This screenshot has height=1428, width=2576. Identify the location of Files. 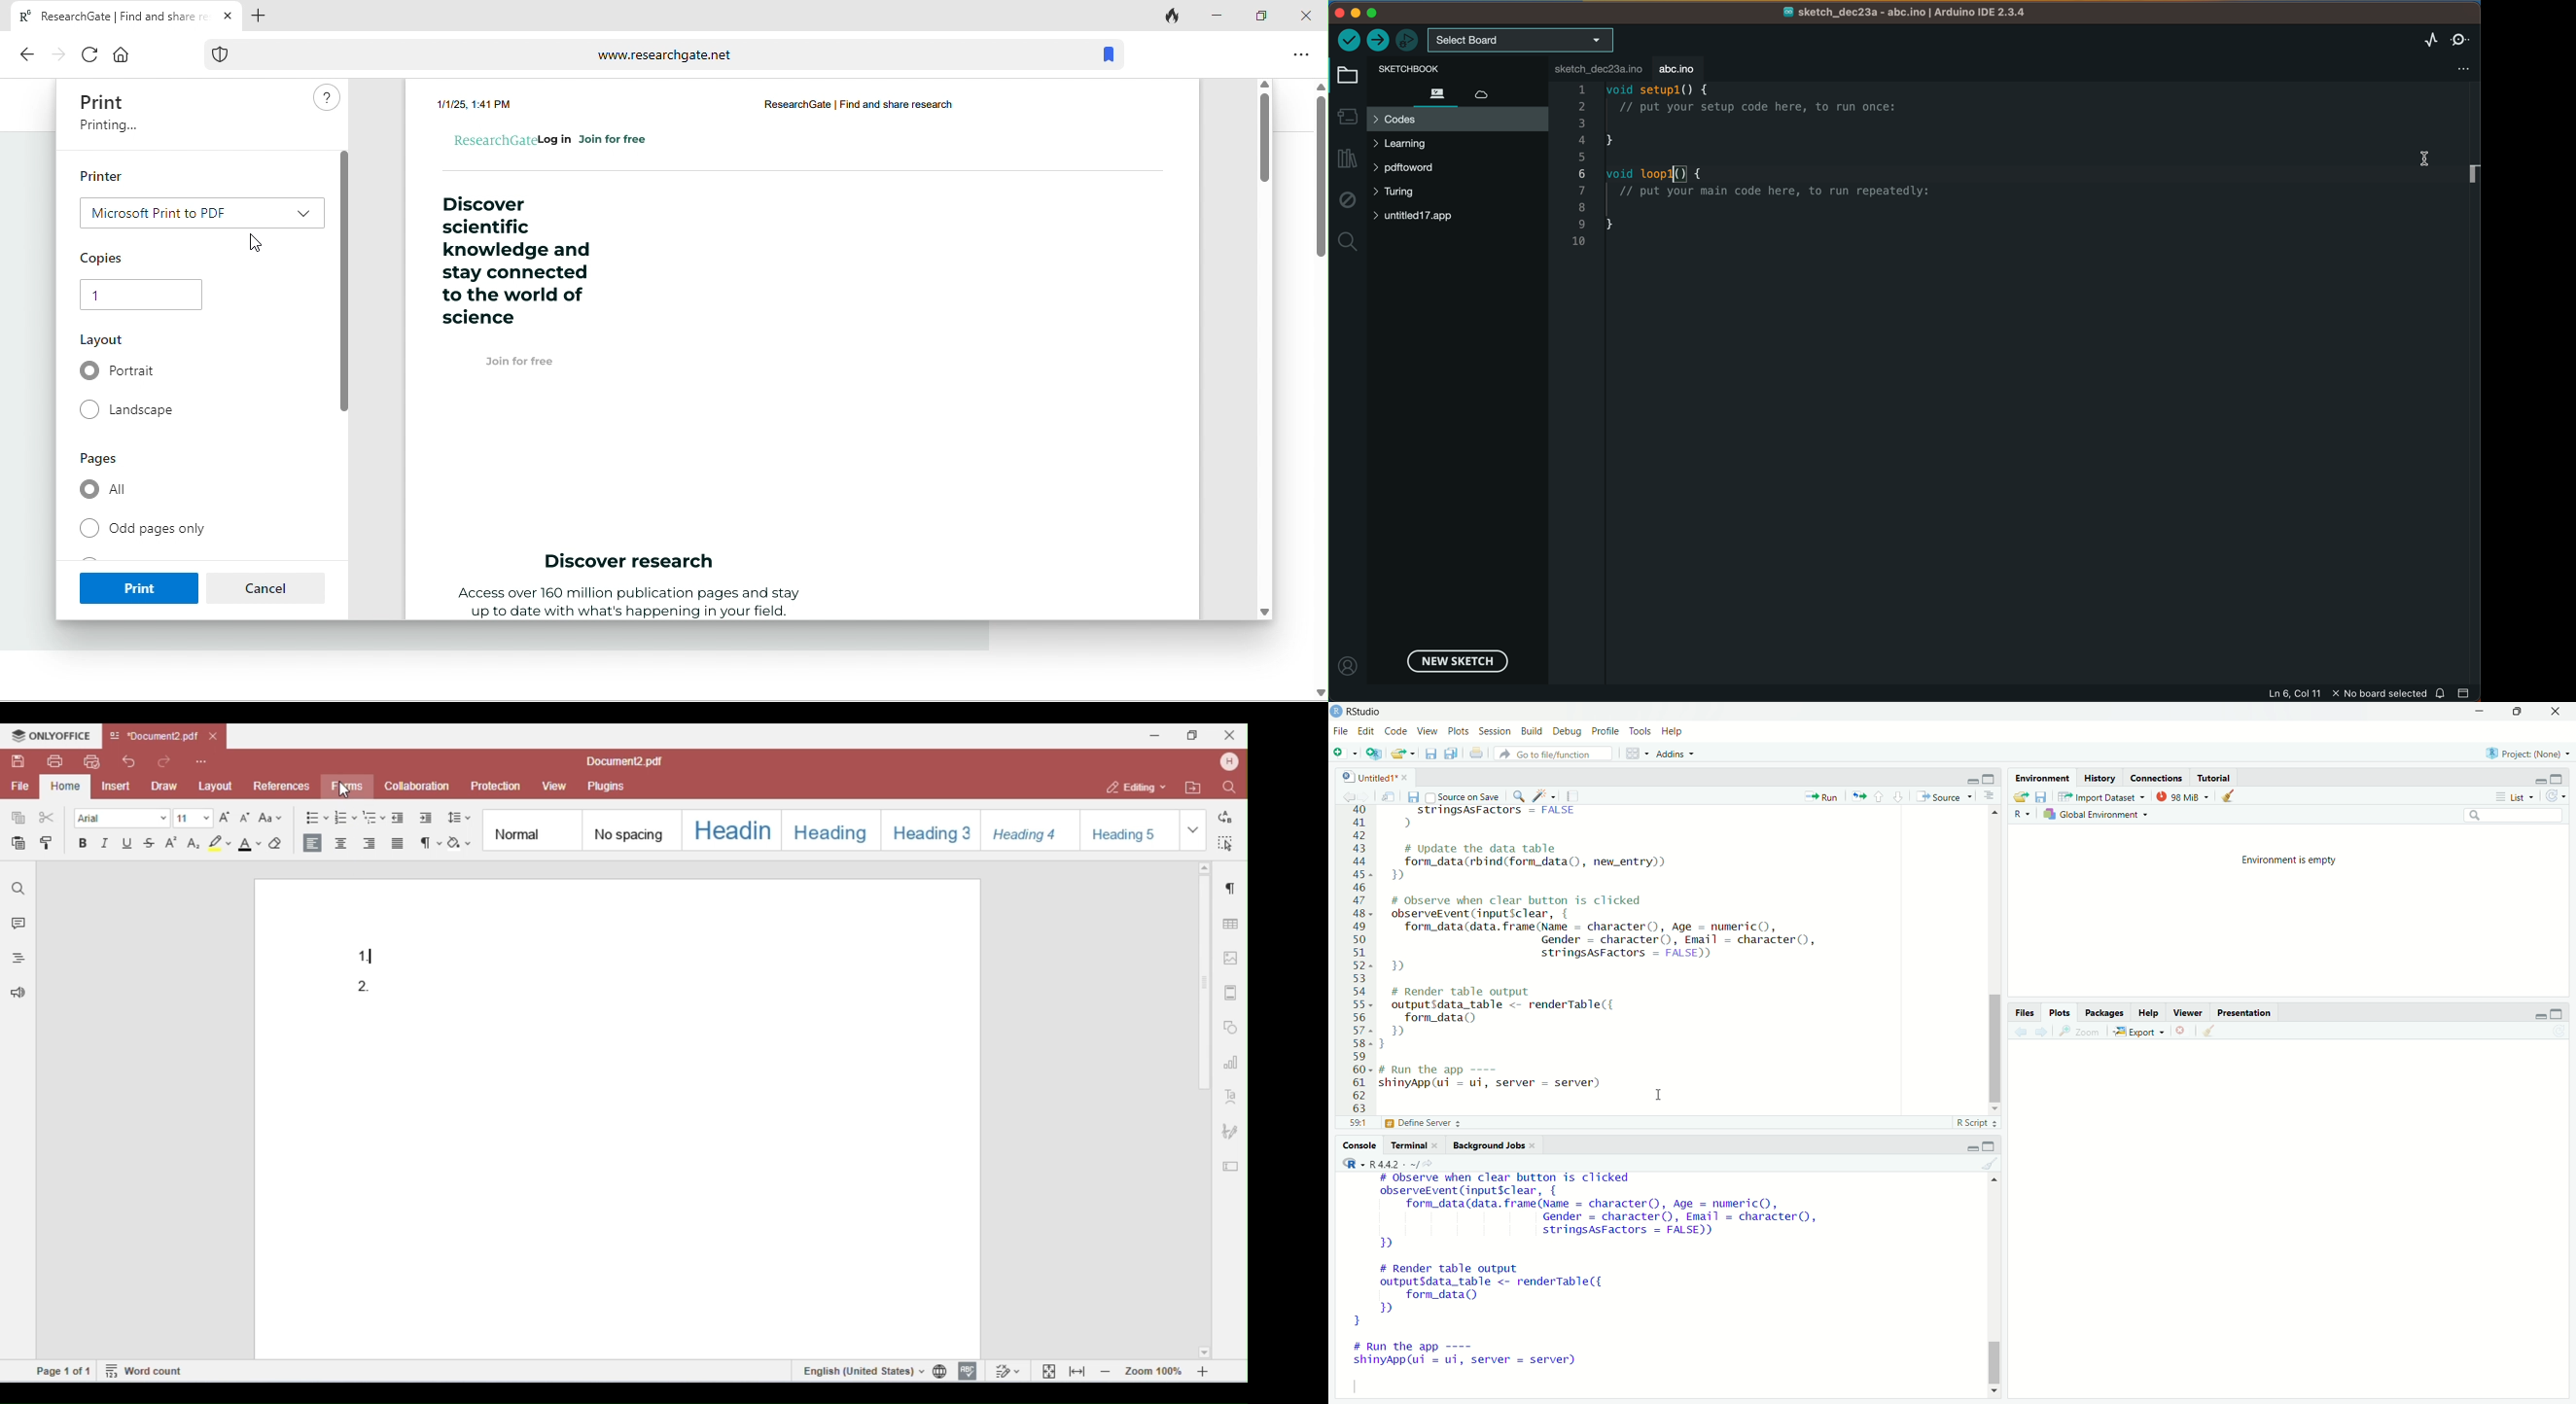
(2023, 1013).